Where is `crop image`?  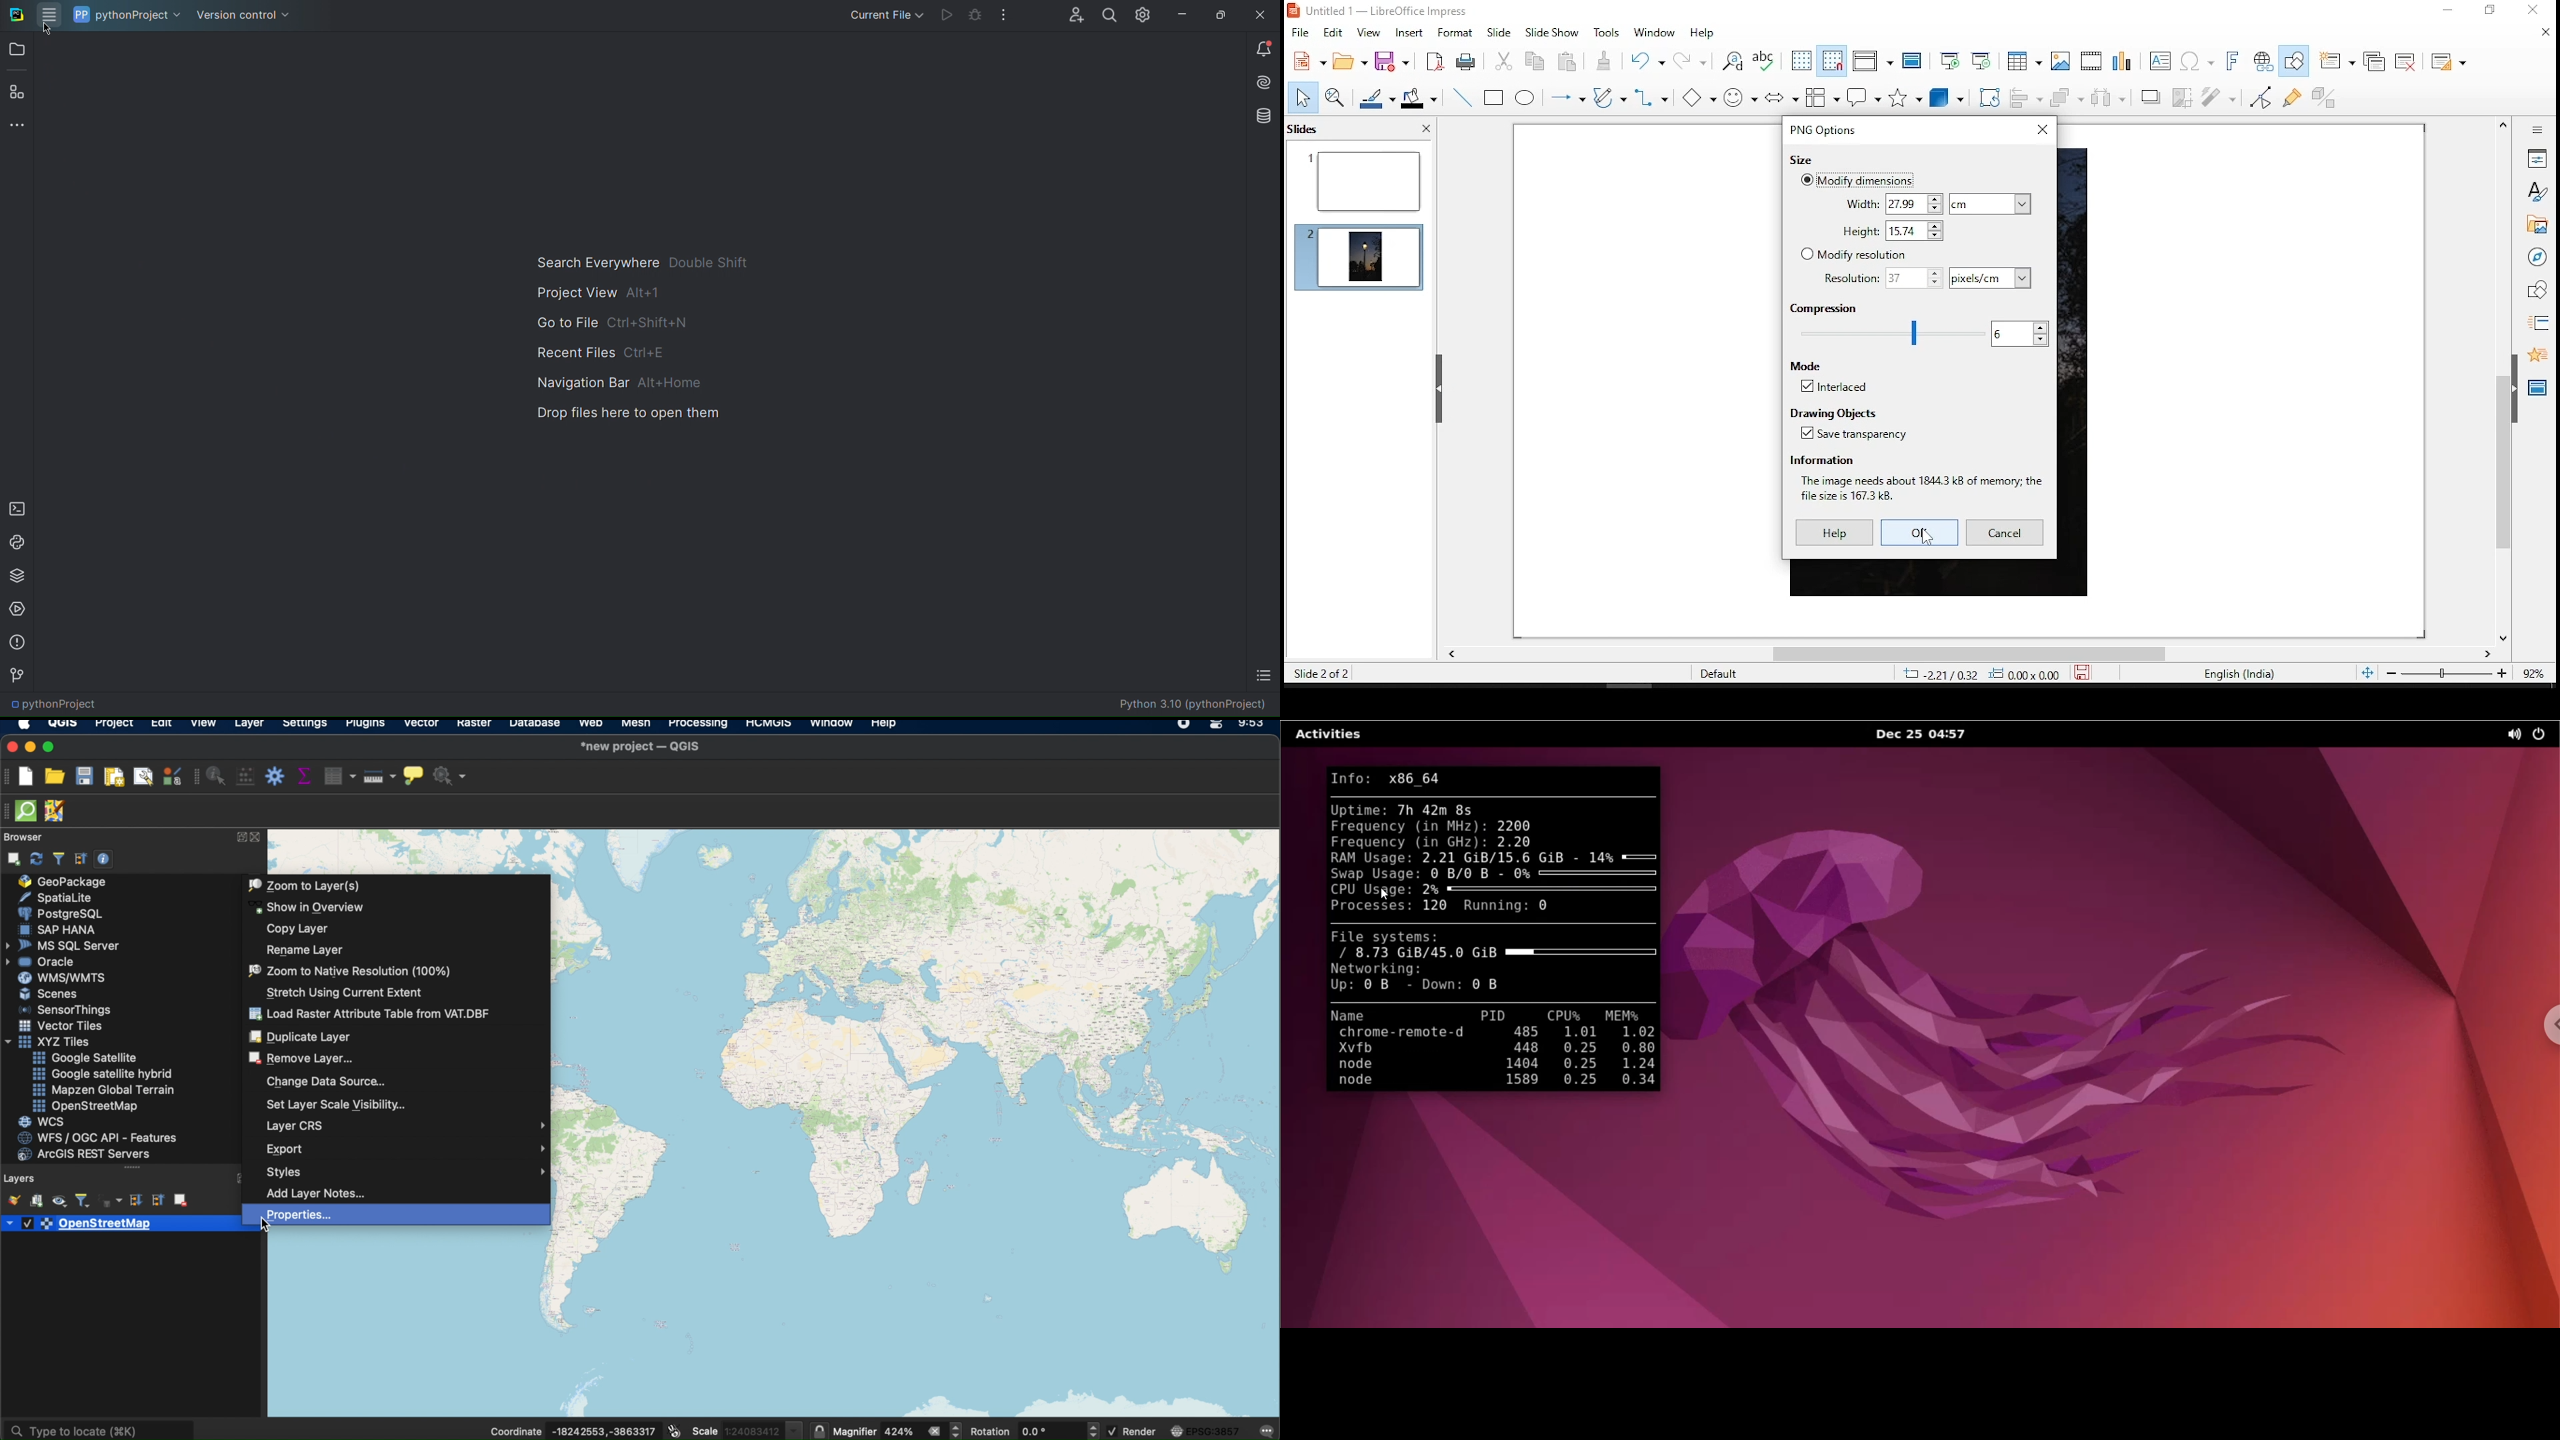
crop image is located at coordinates (2185, 98).